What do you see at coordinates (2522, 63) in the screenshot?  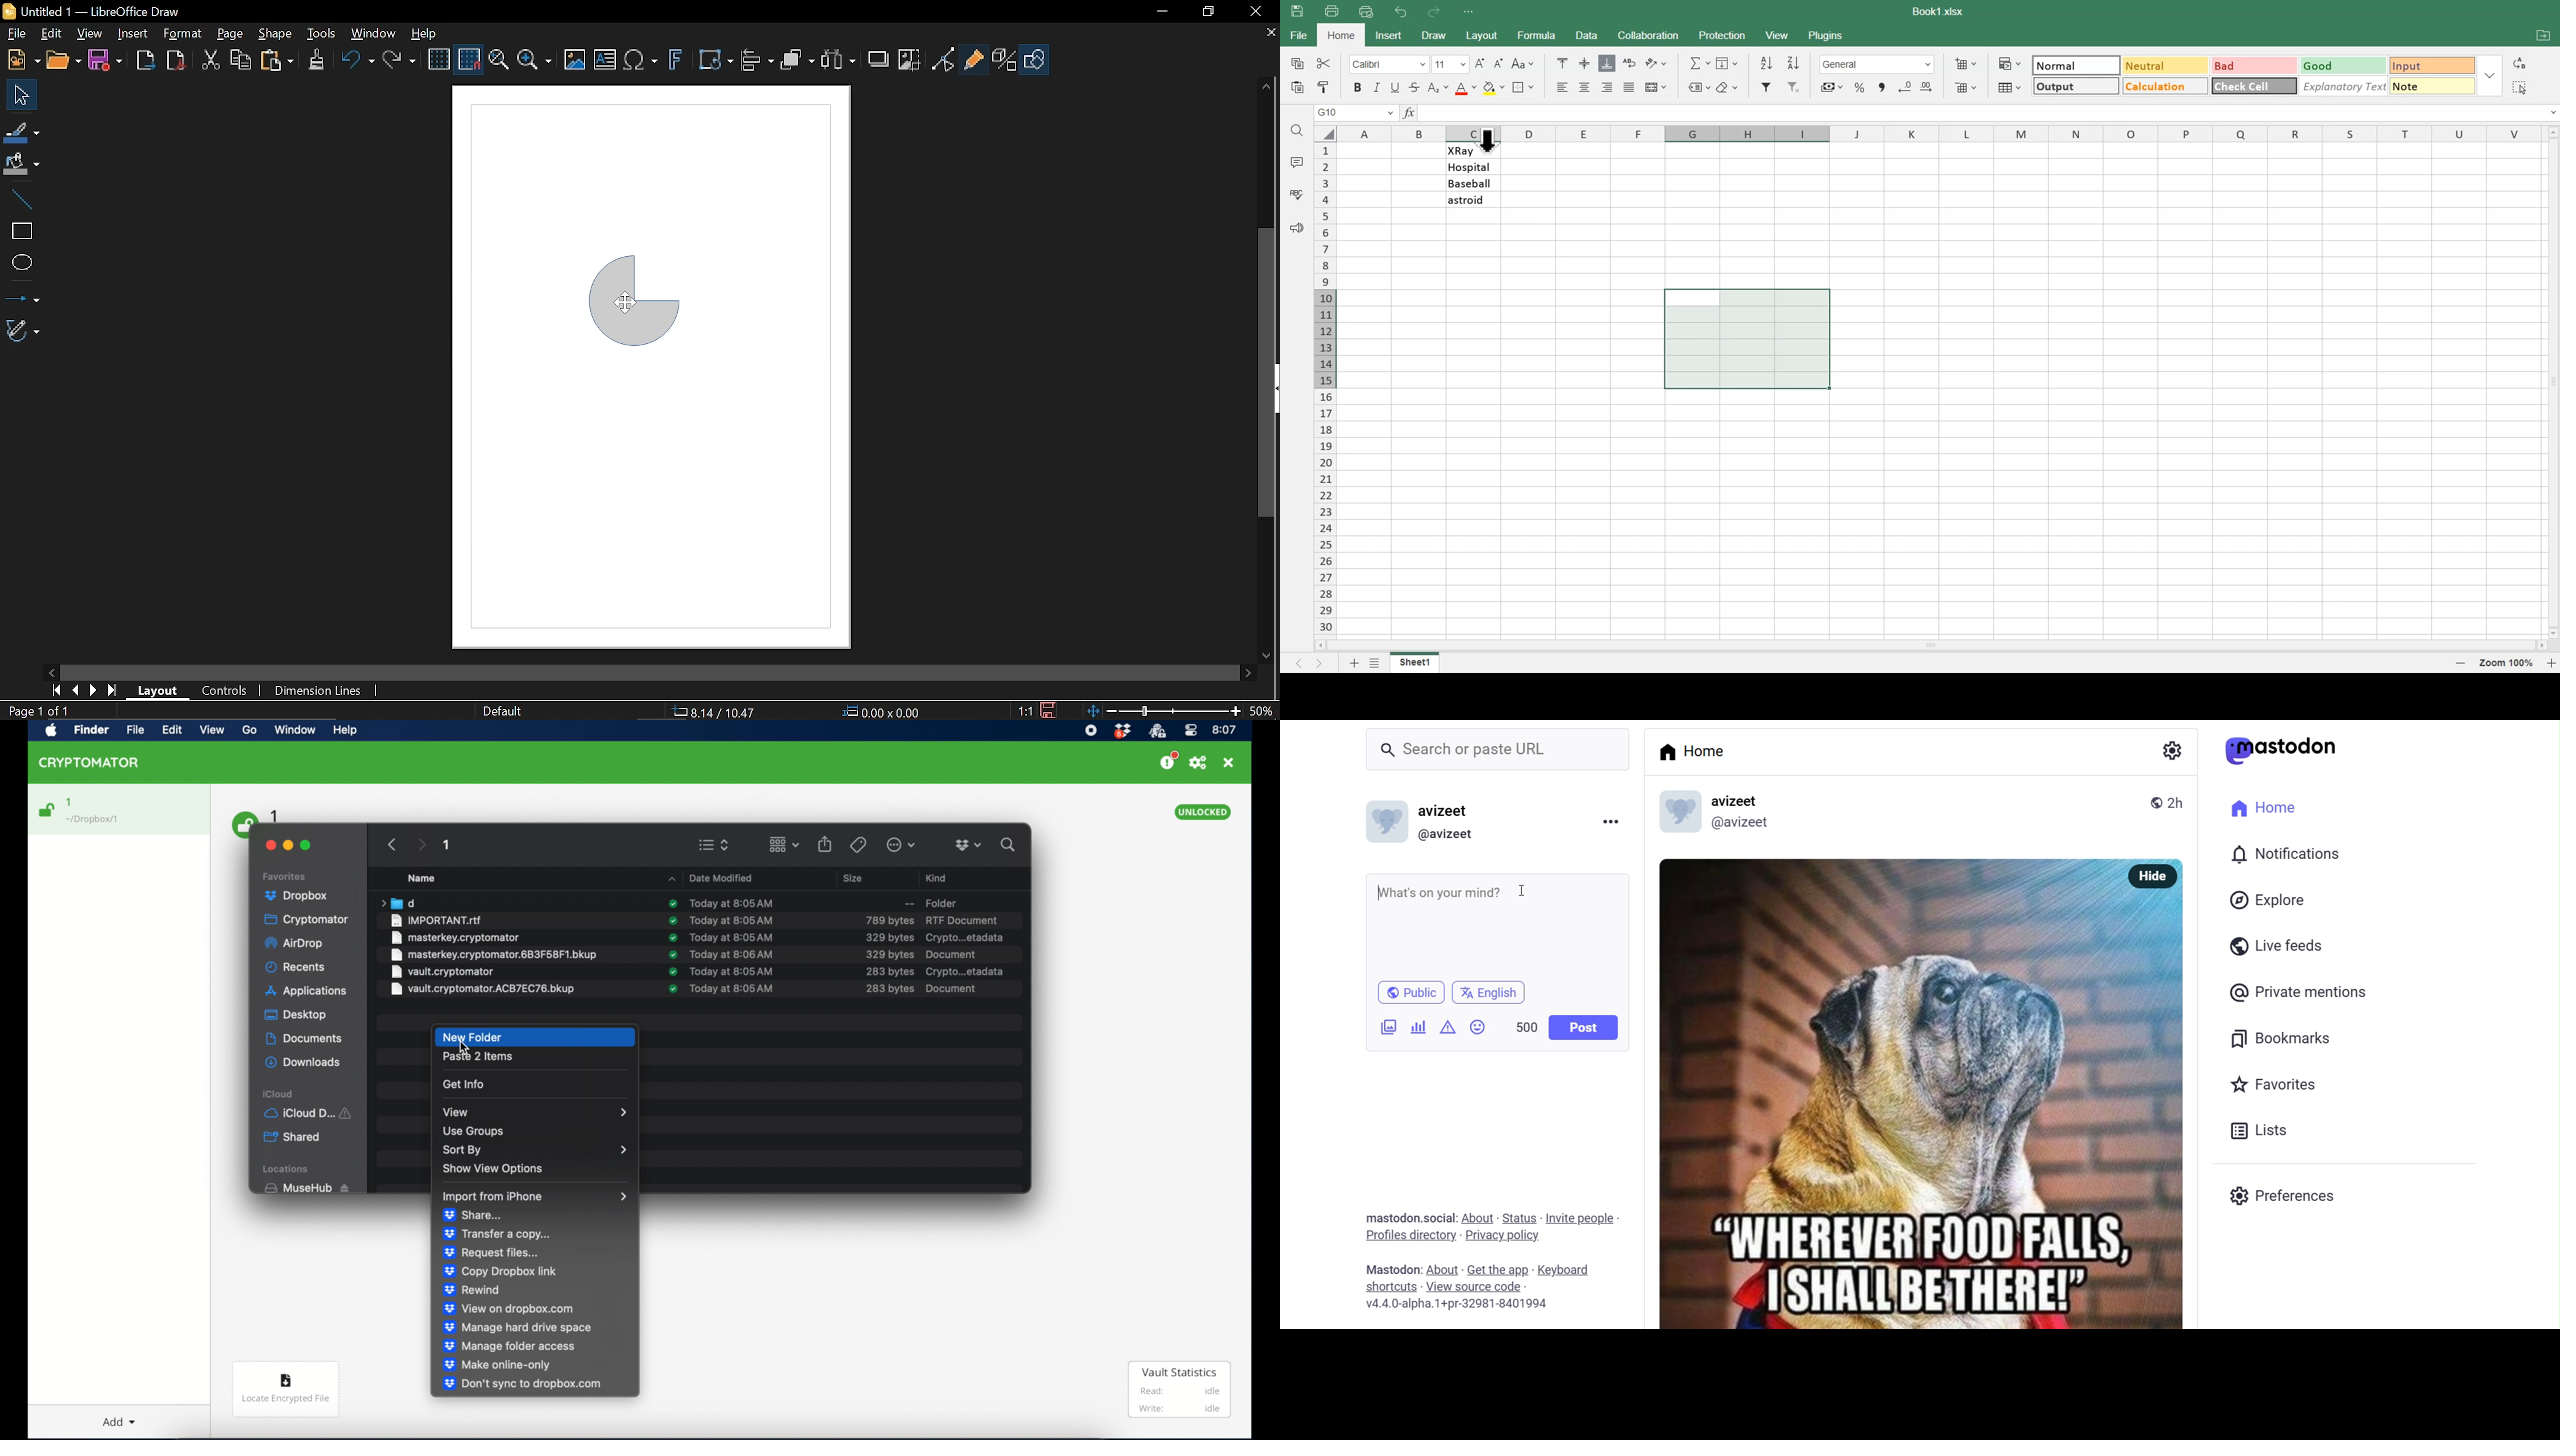 I see `Replace` at bounding box center [2522, 63].